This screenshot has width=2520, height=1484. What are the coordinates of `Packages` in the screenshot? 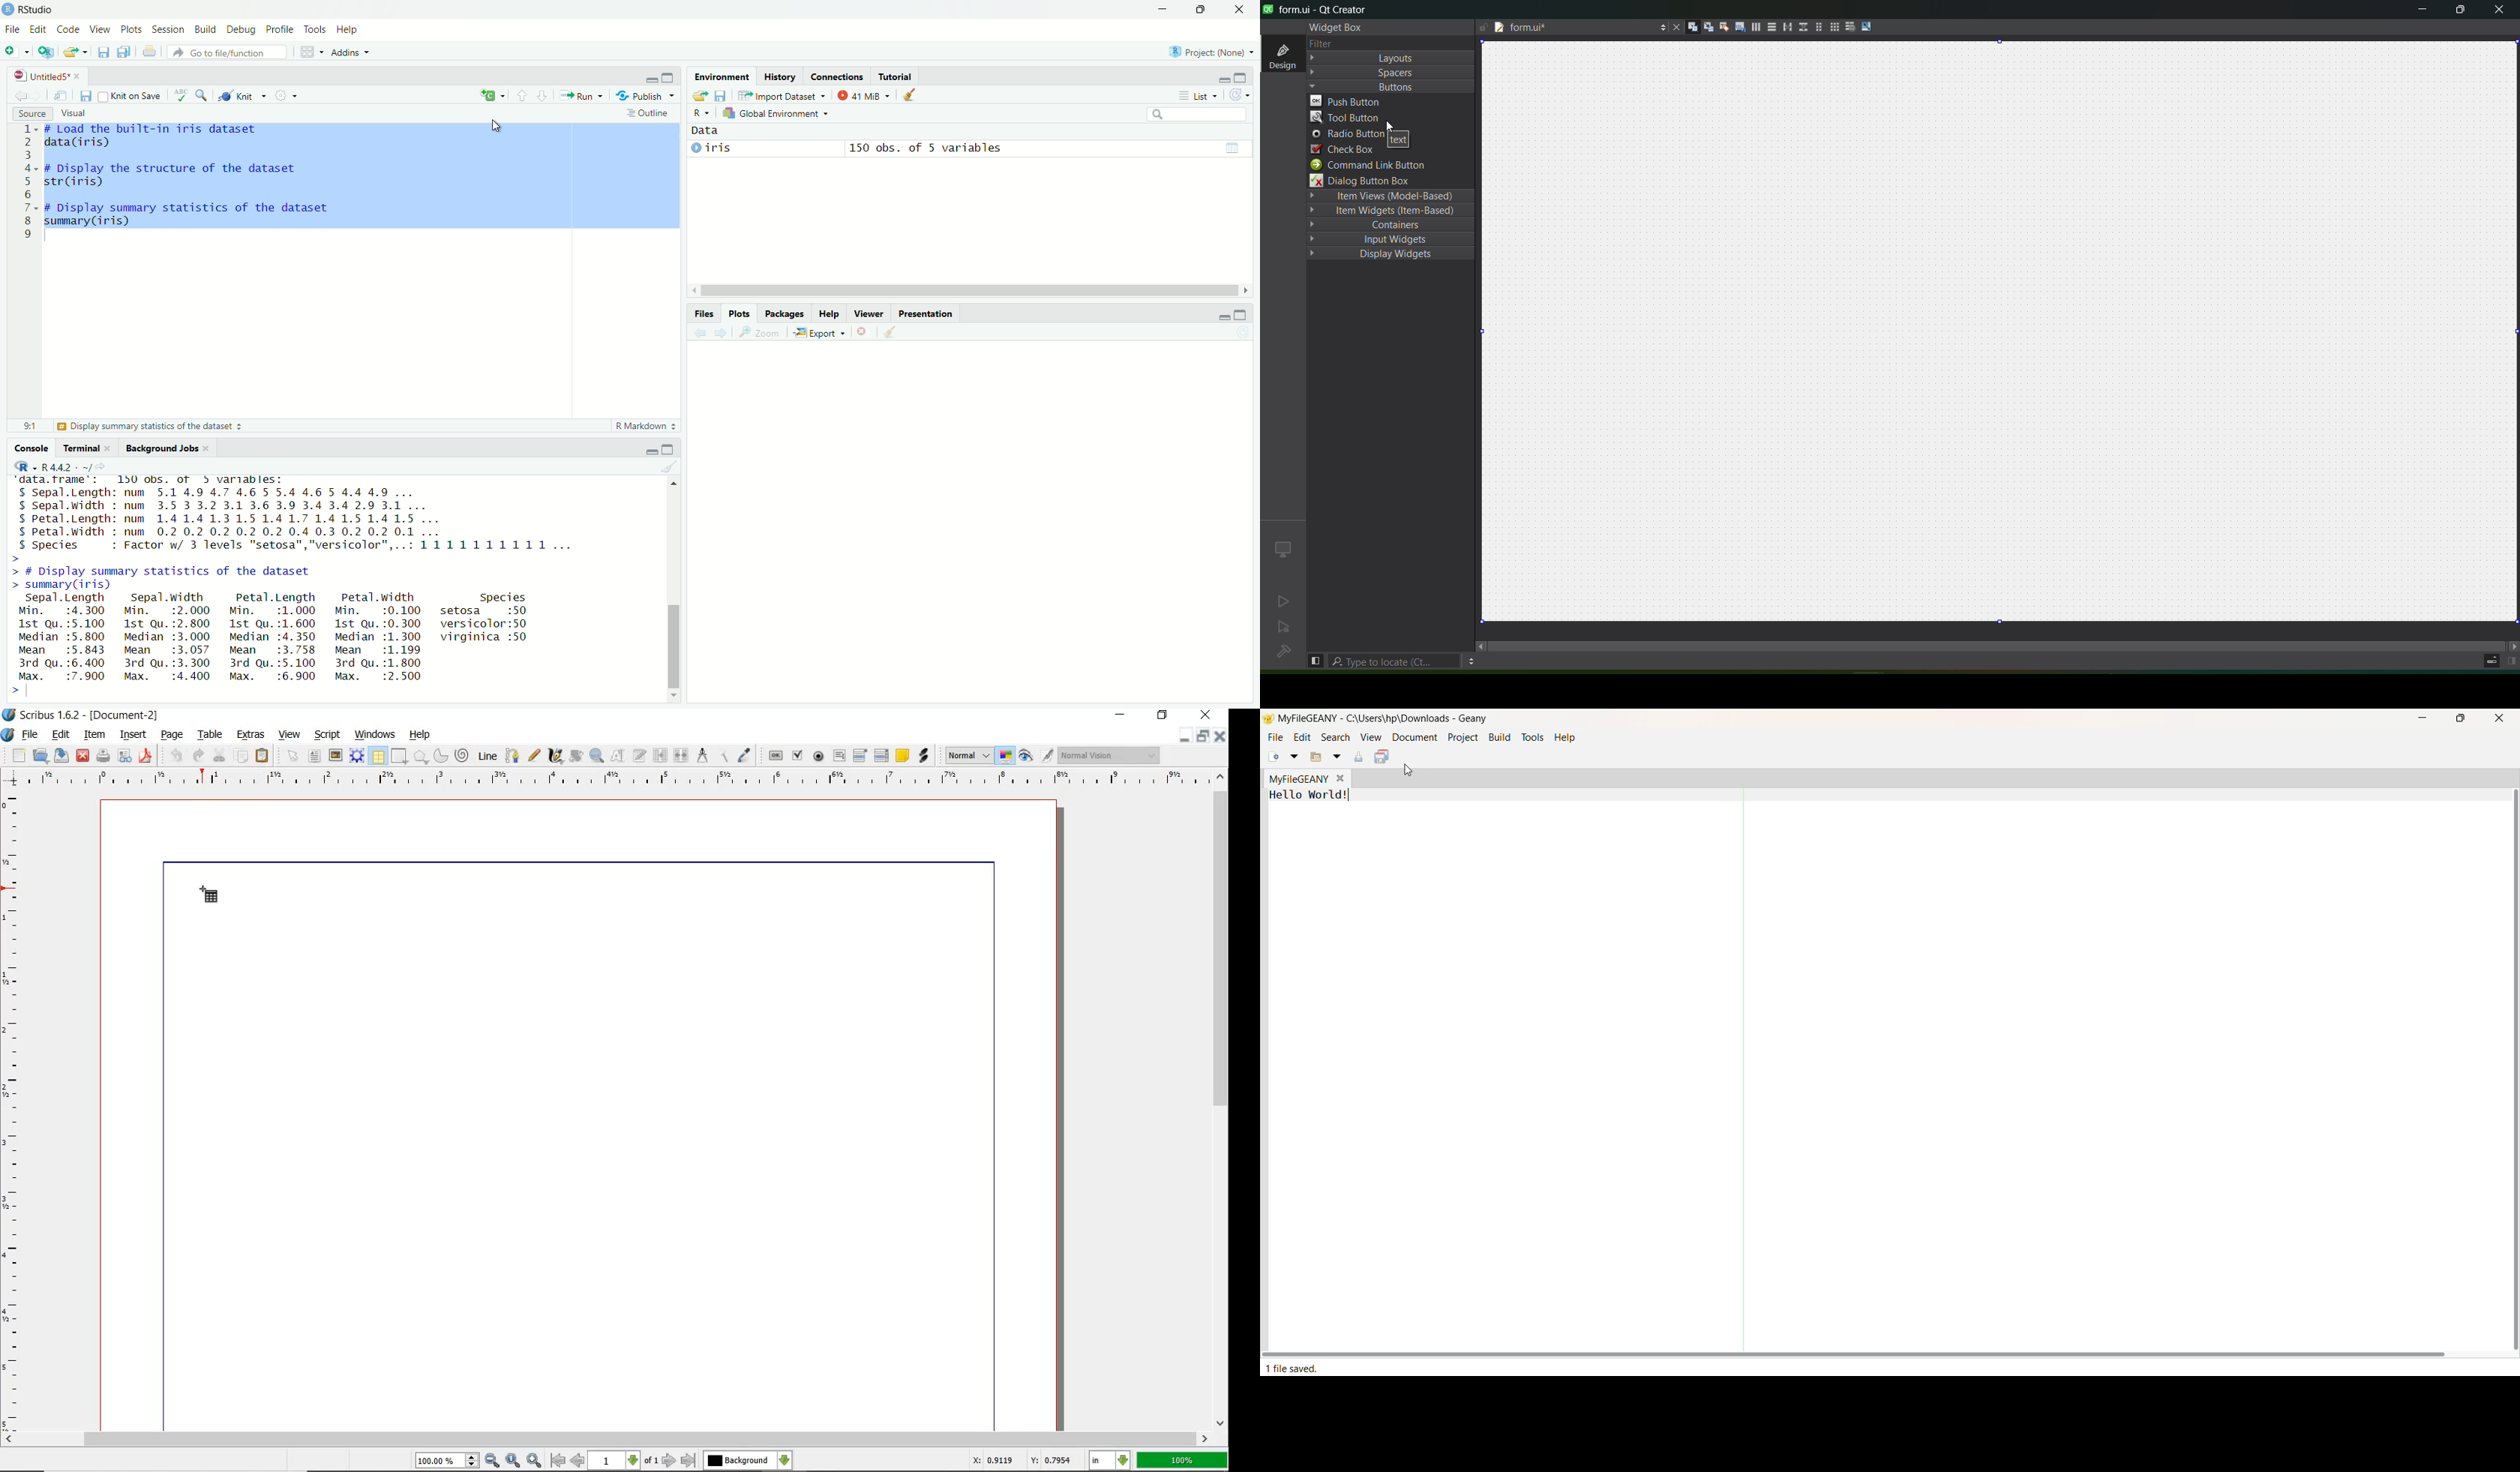 It's located at (785, 312).